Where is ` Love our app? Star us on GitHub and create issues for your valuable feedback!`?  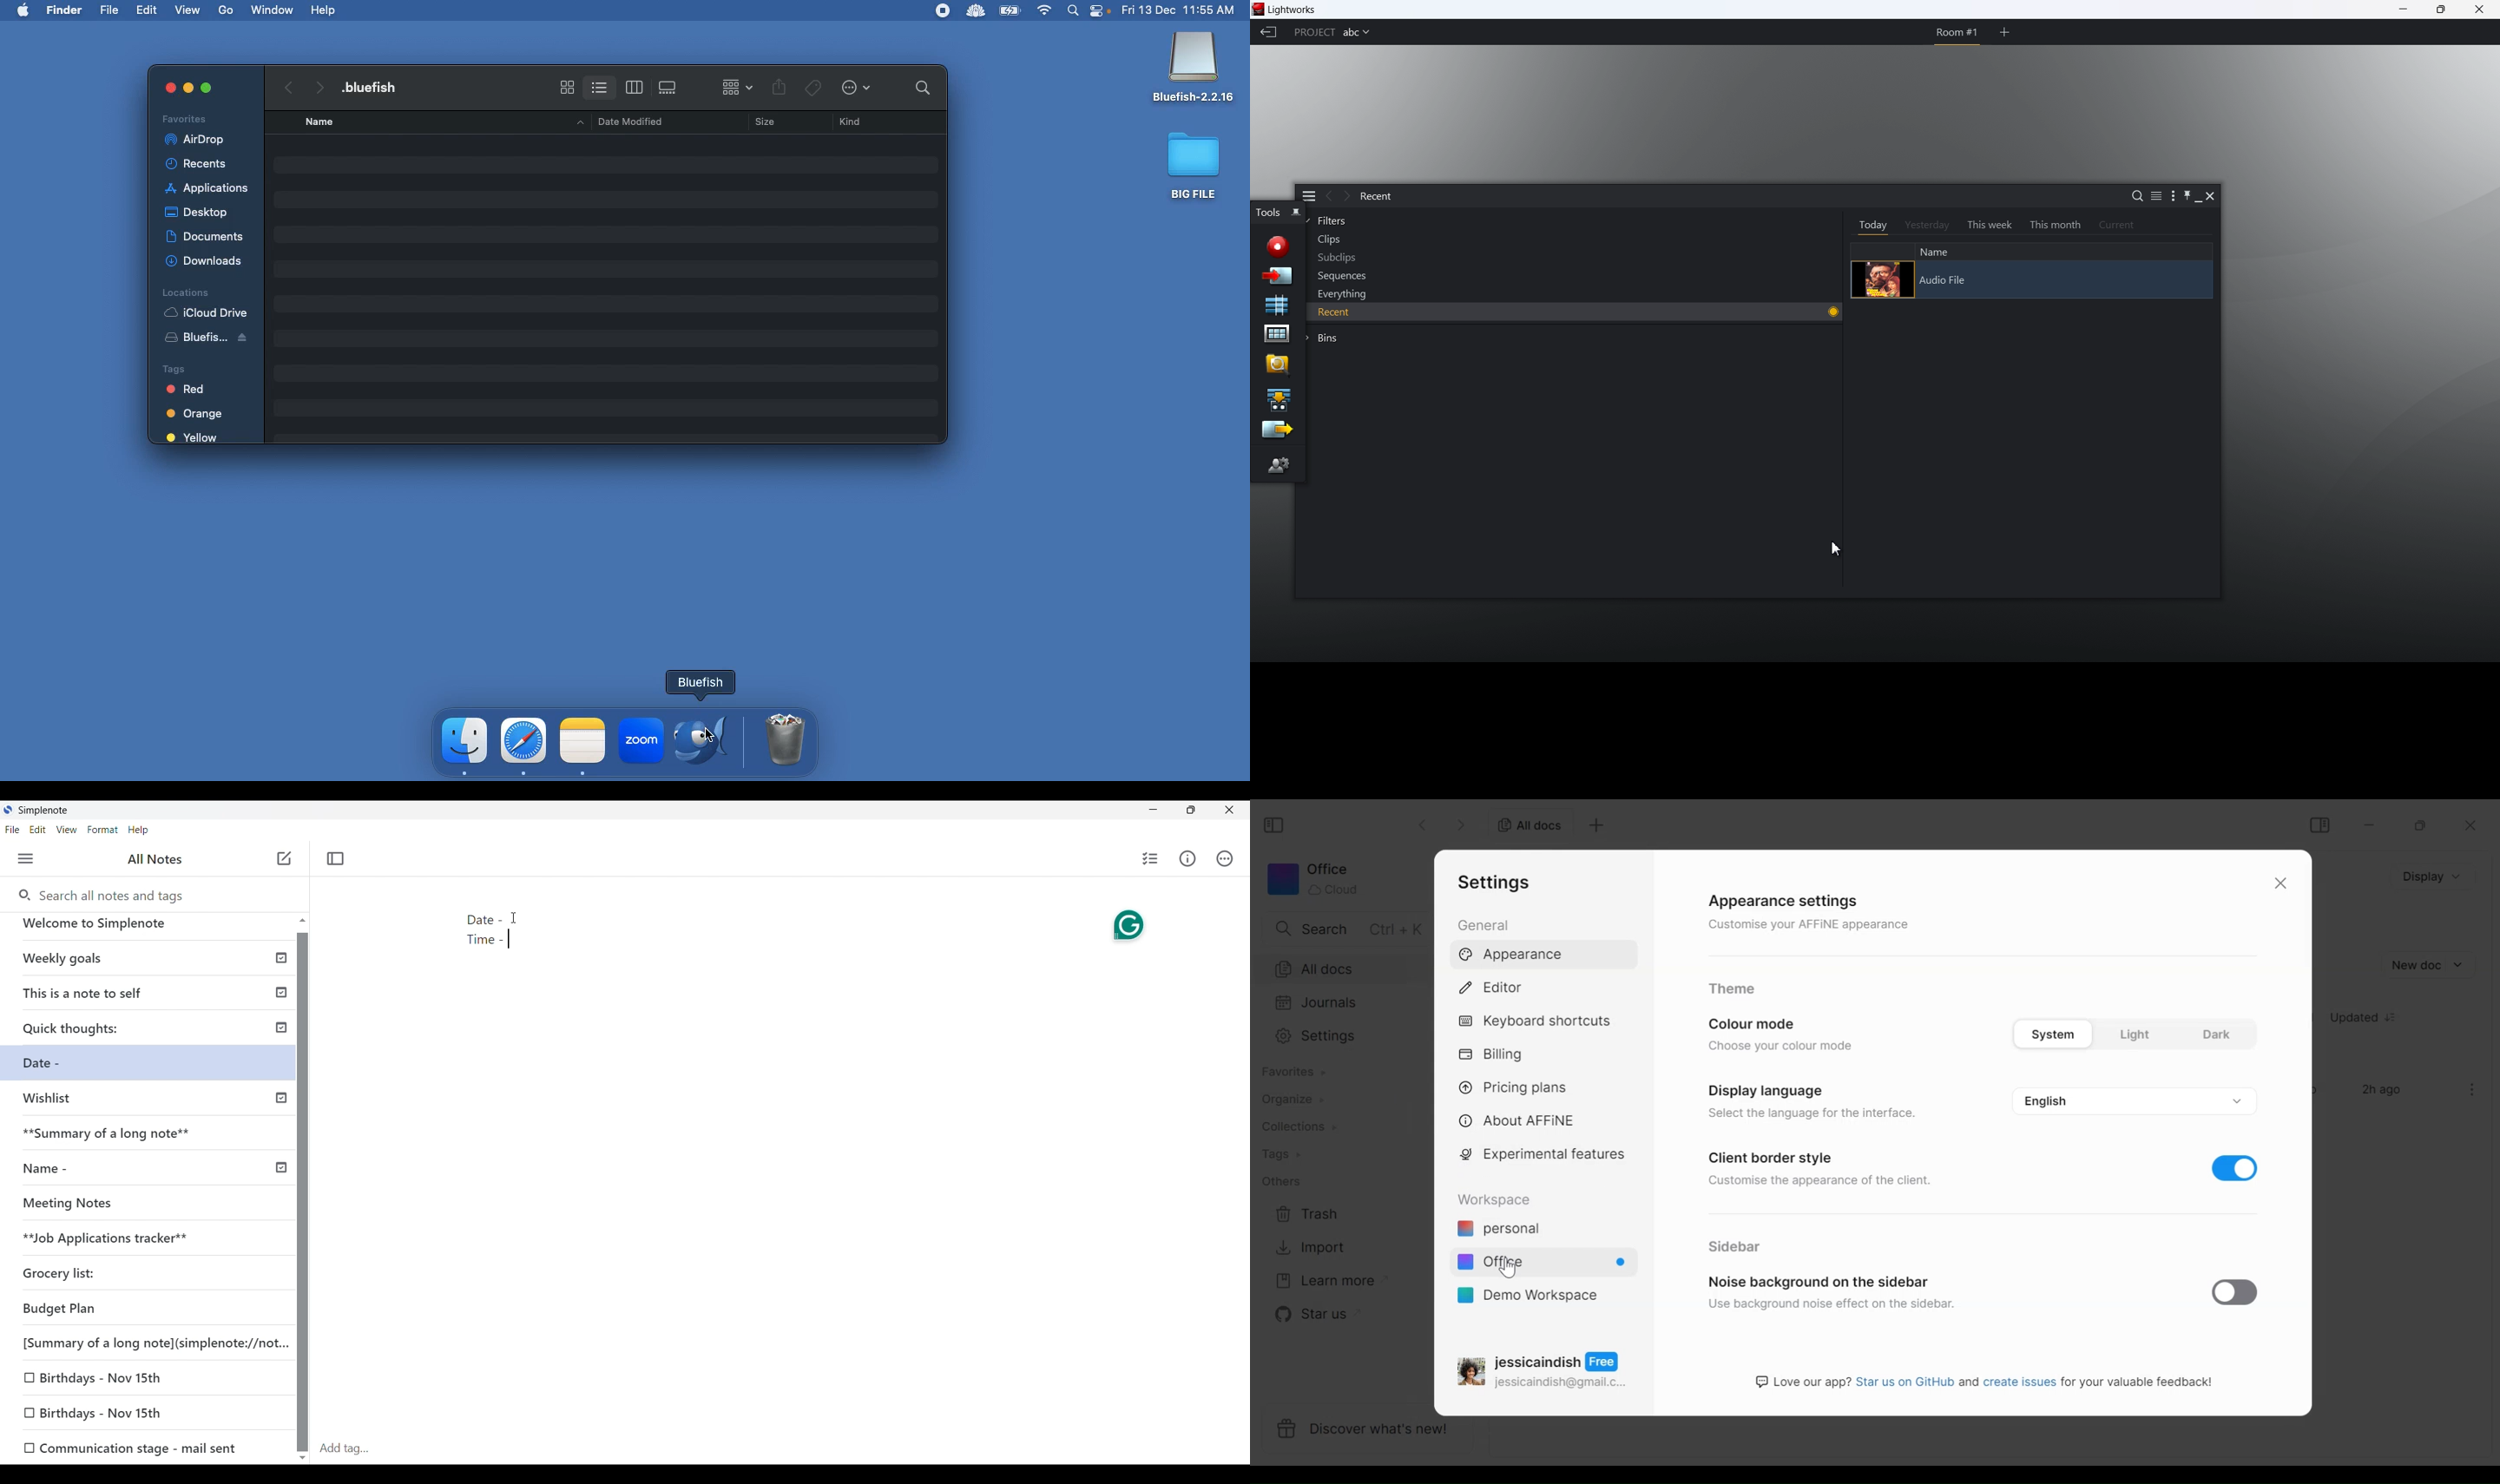  Love our app? Star us on GitHub and create issues for your valuable feedback! is located at coordinates (1986, 1384).